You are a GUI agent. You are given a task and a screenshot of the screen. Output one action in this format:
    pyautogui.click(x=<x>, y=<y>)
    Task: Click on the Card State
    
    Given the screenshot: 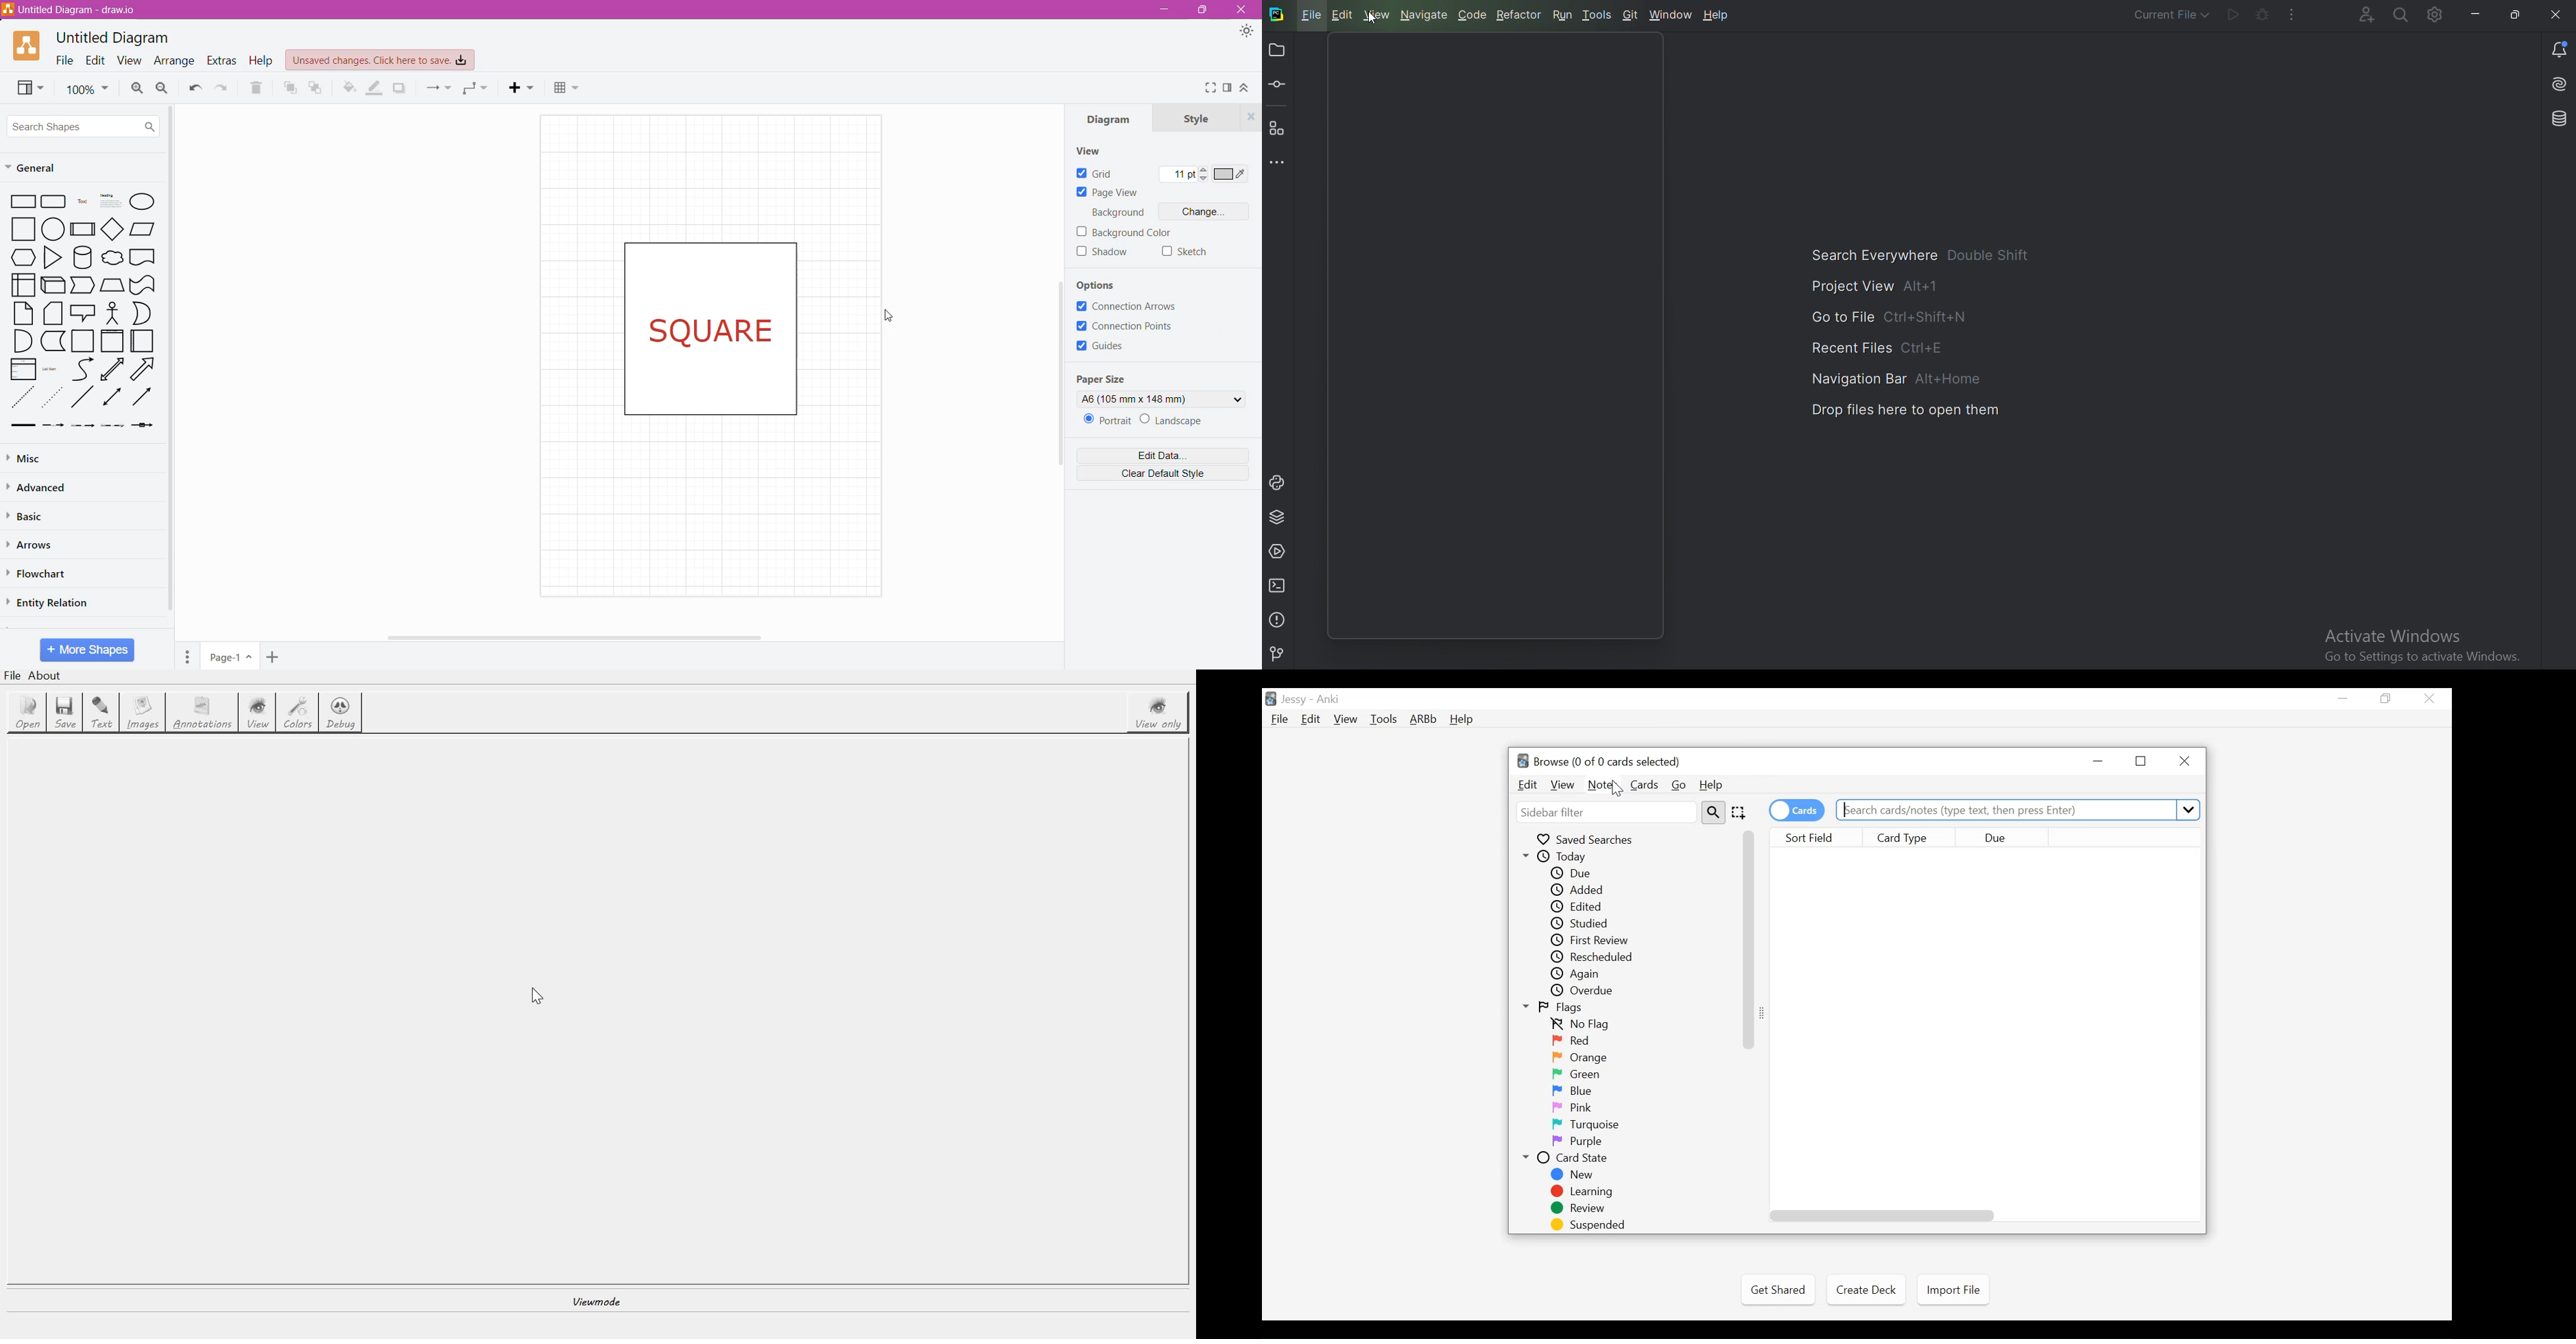 What is the action you would take?
    pyautogui.click(x=1568, y=1157)
    